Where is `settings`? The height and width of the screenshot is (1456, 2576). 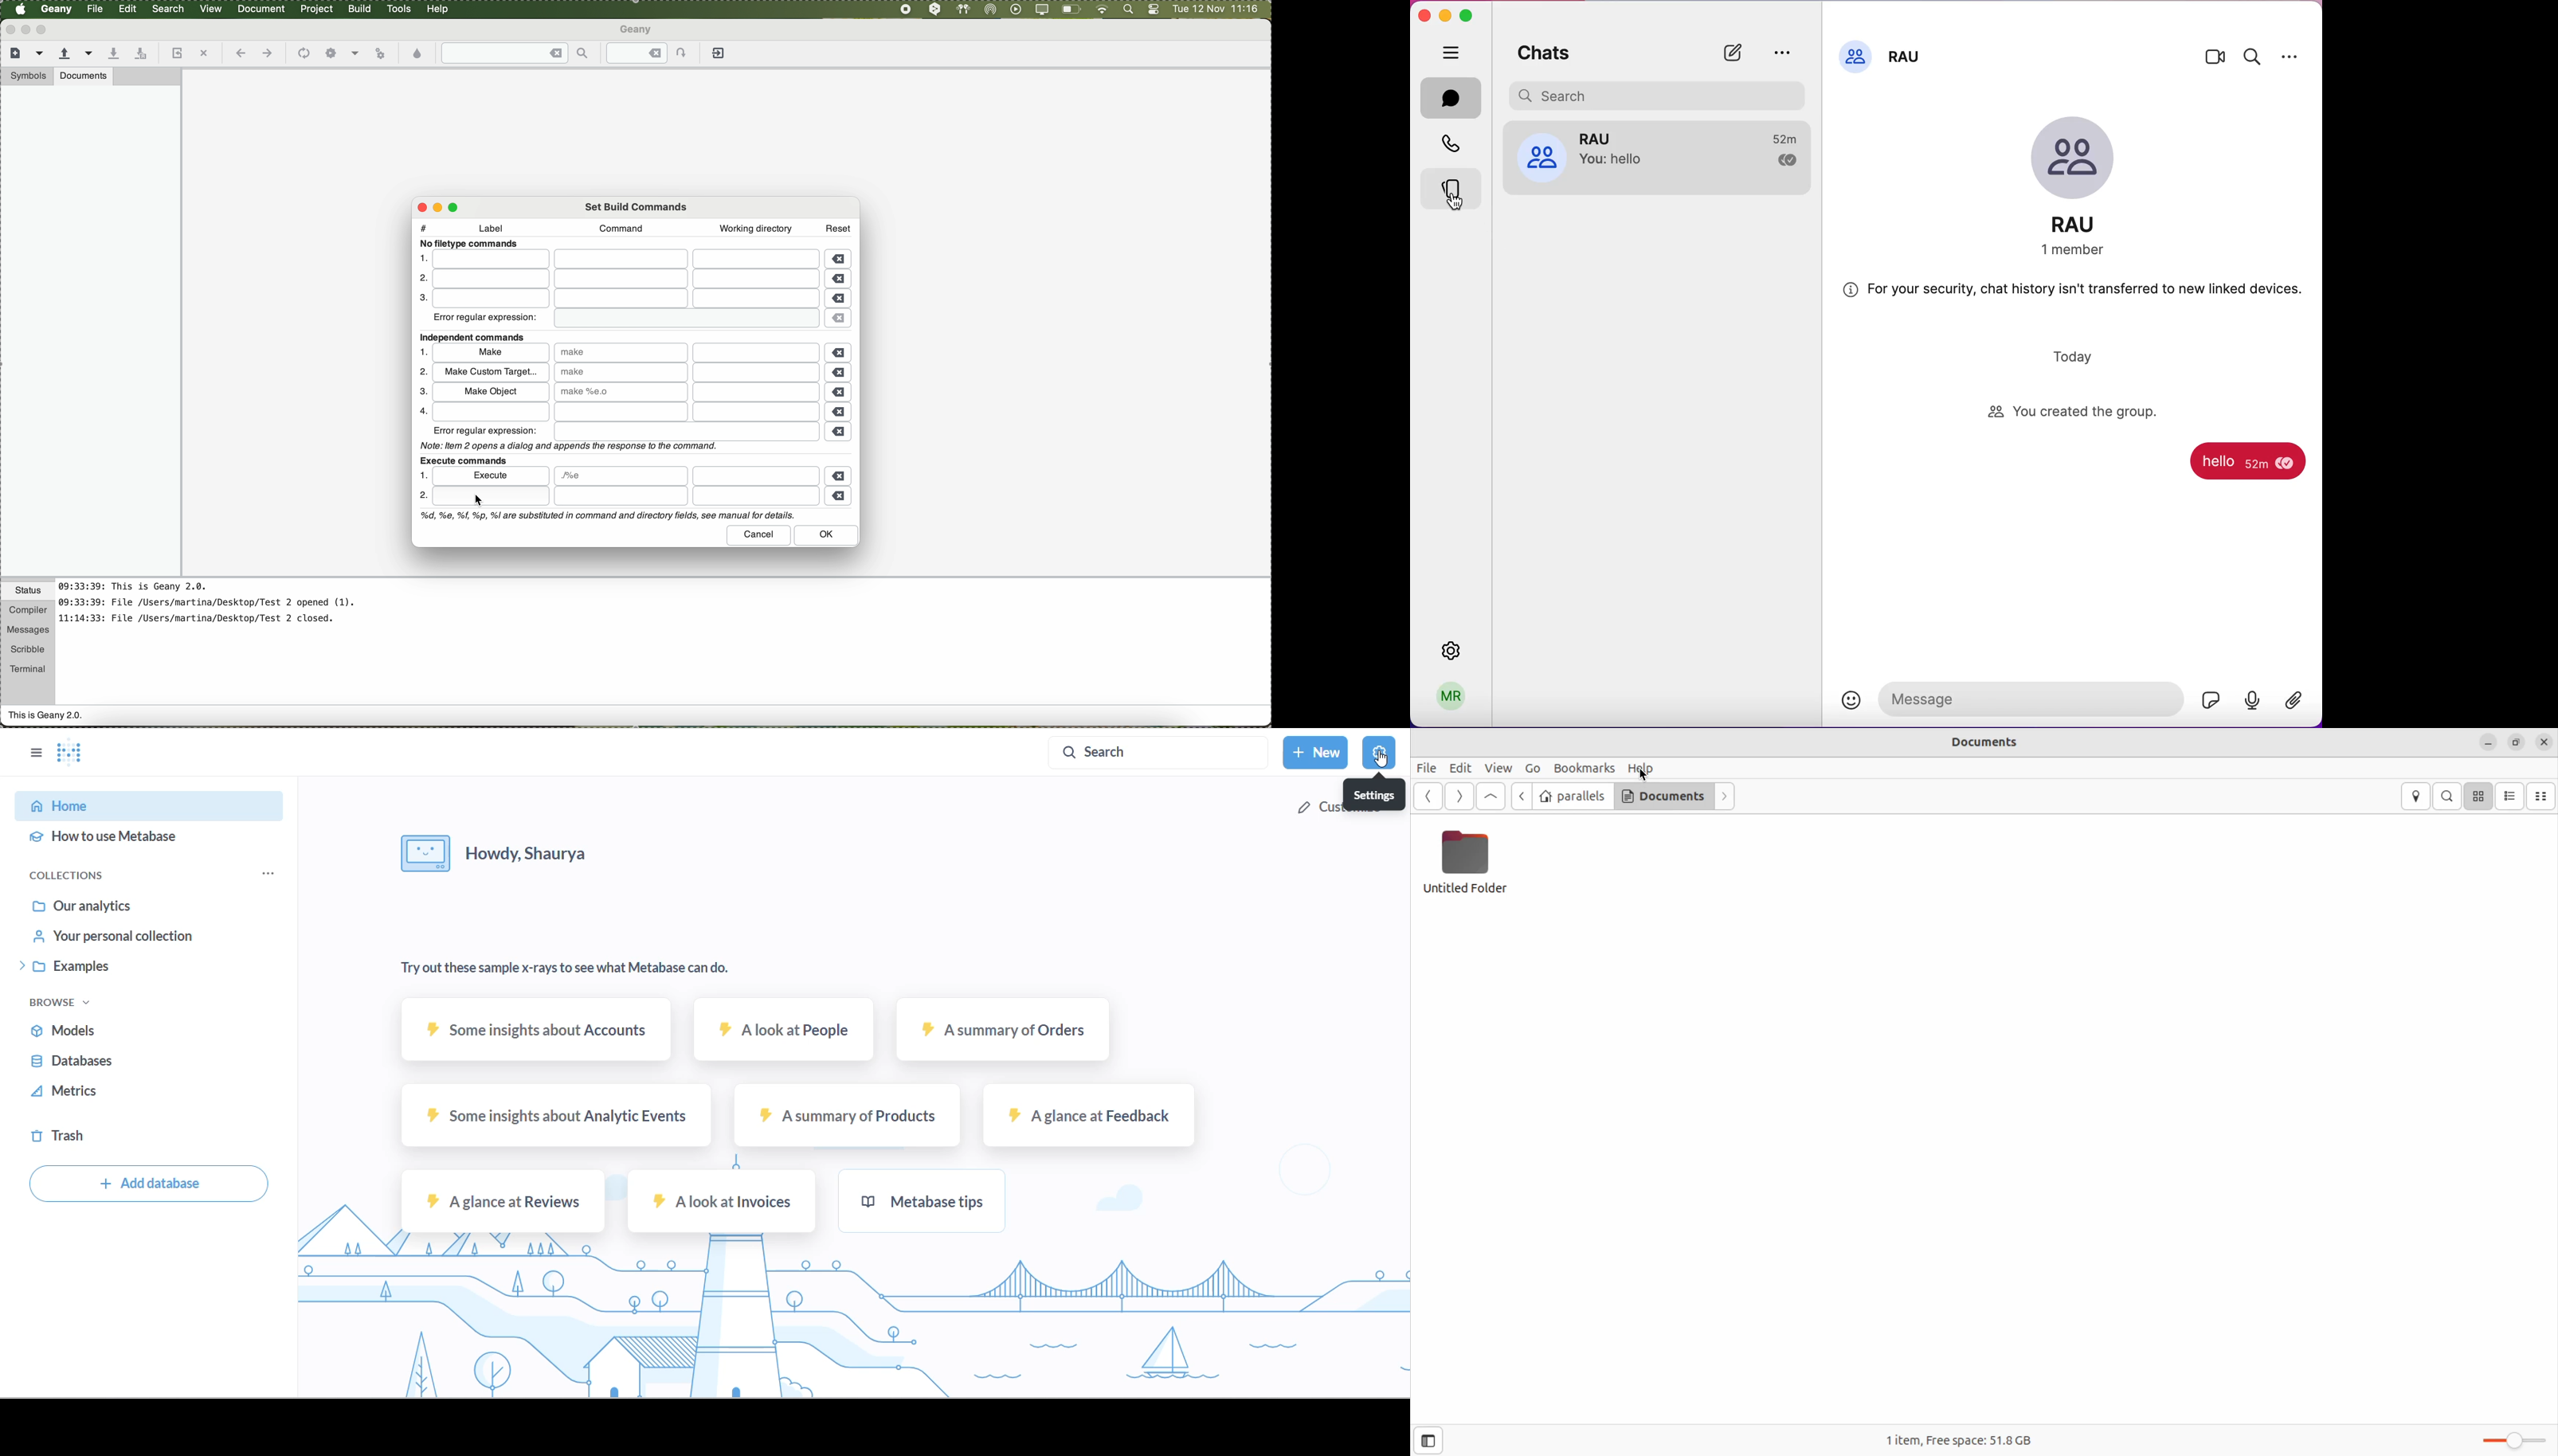
settings is located at coordinates (1380, 751).